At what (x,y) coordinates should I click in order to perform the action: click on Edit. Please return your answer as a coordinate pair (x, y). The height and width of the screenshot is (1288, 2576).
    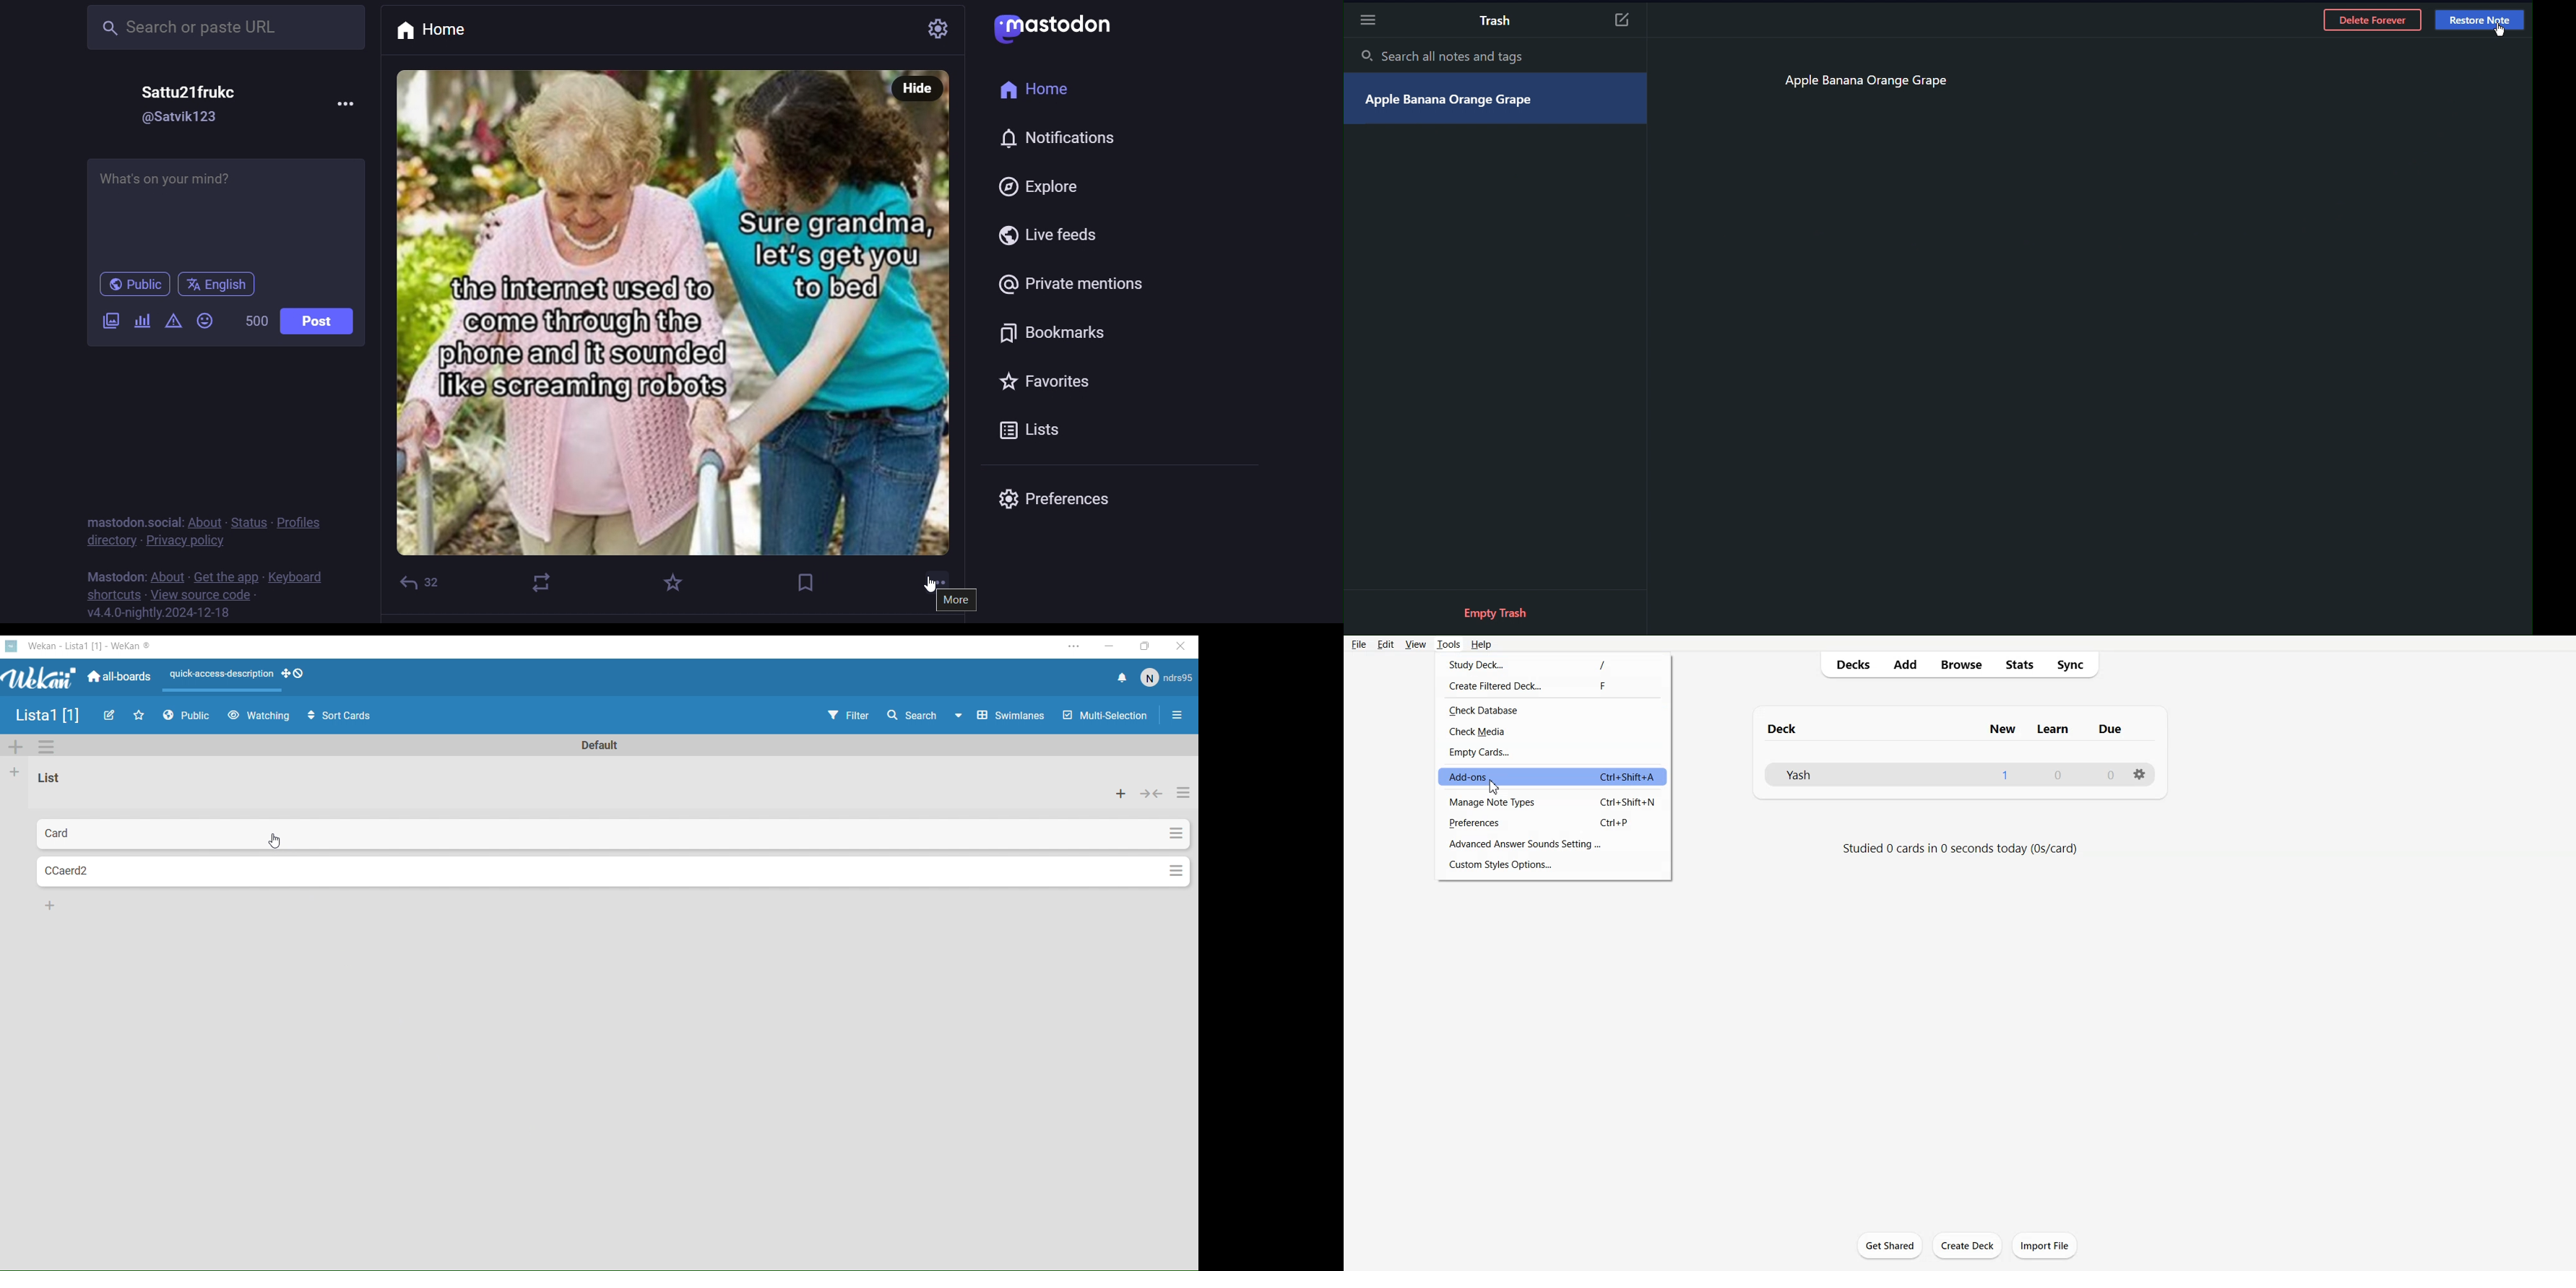
    Looking at the image, I should click on (1385, 644).